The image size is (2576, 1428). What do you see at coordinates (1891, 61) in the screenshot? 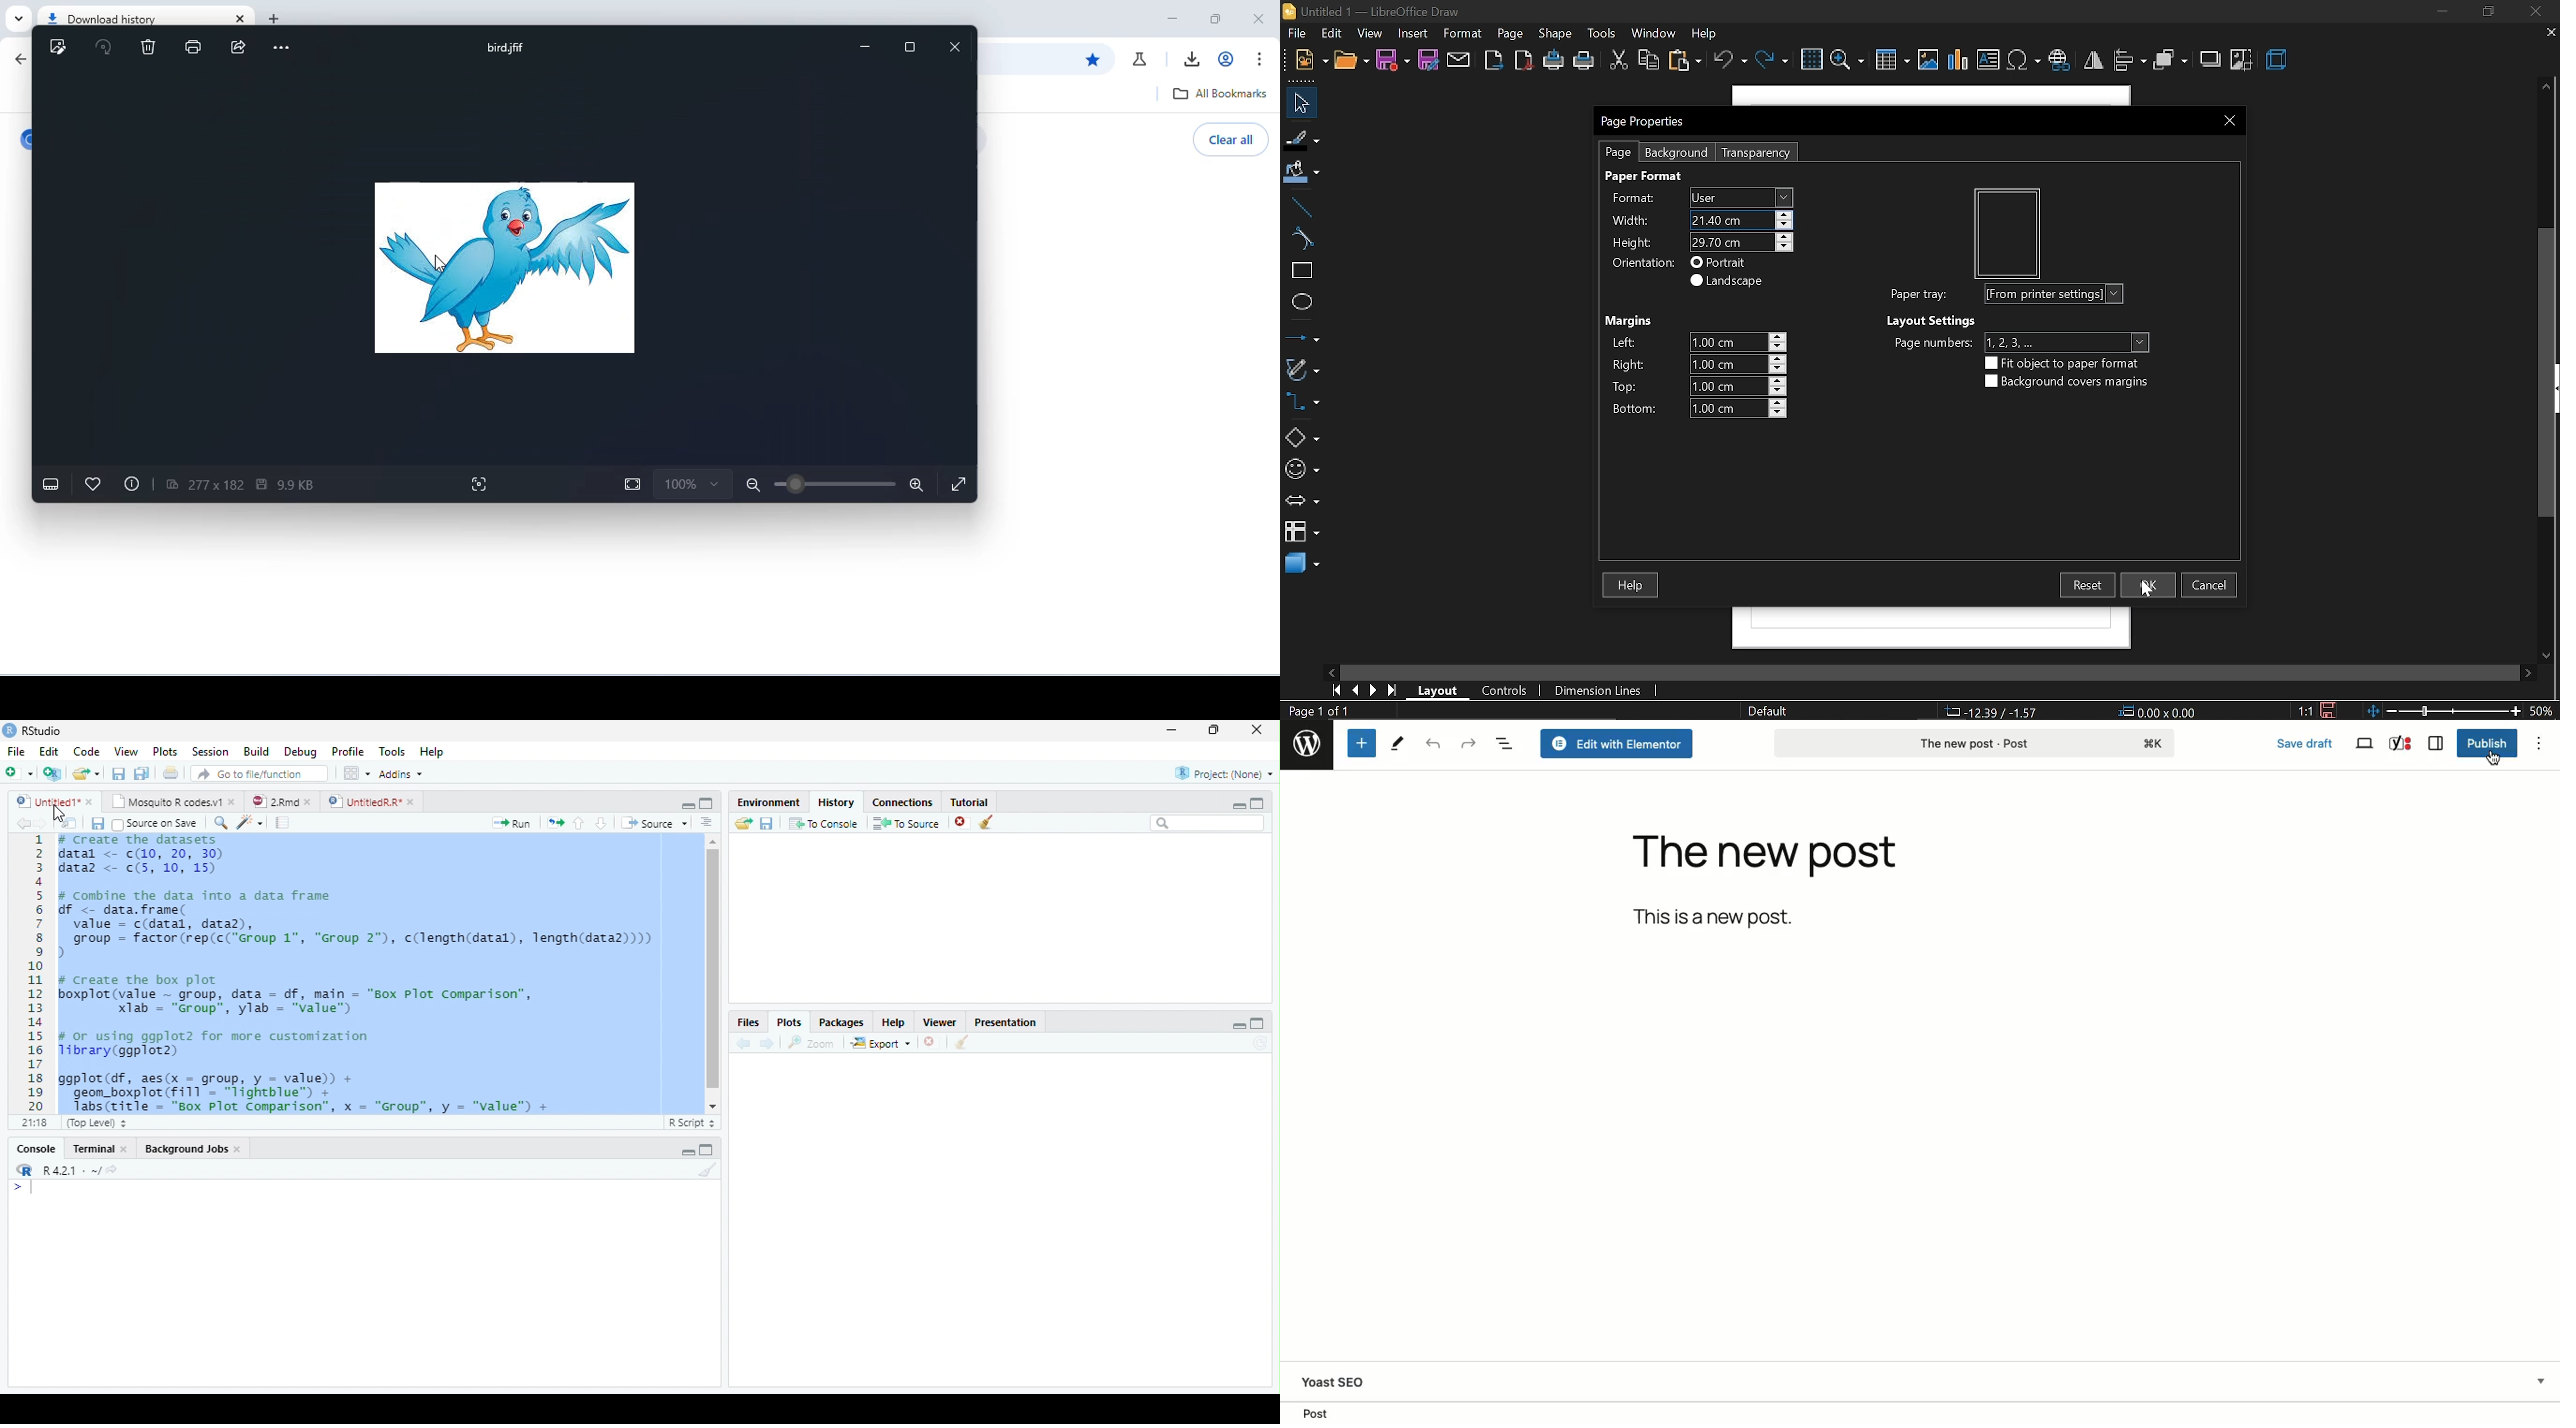
I see `insert table` at bounding box center [1891, 61].